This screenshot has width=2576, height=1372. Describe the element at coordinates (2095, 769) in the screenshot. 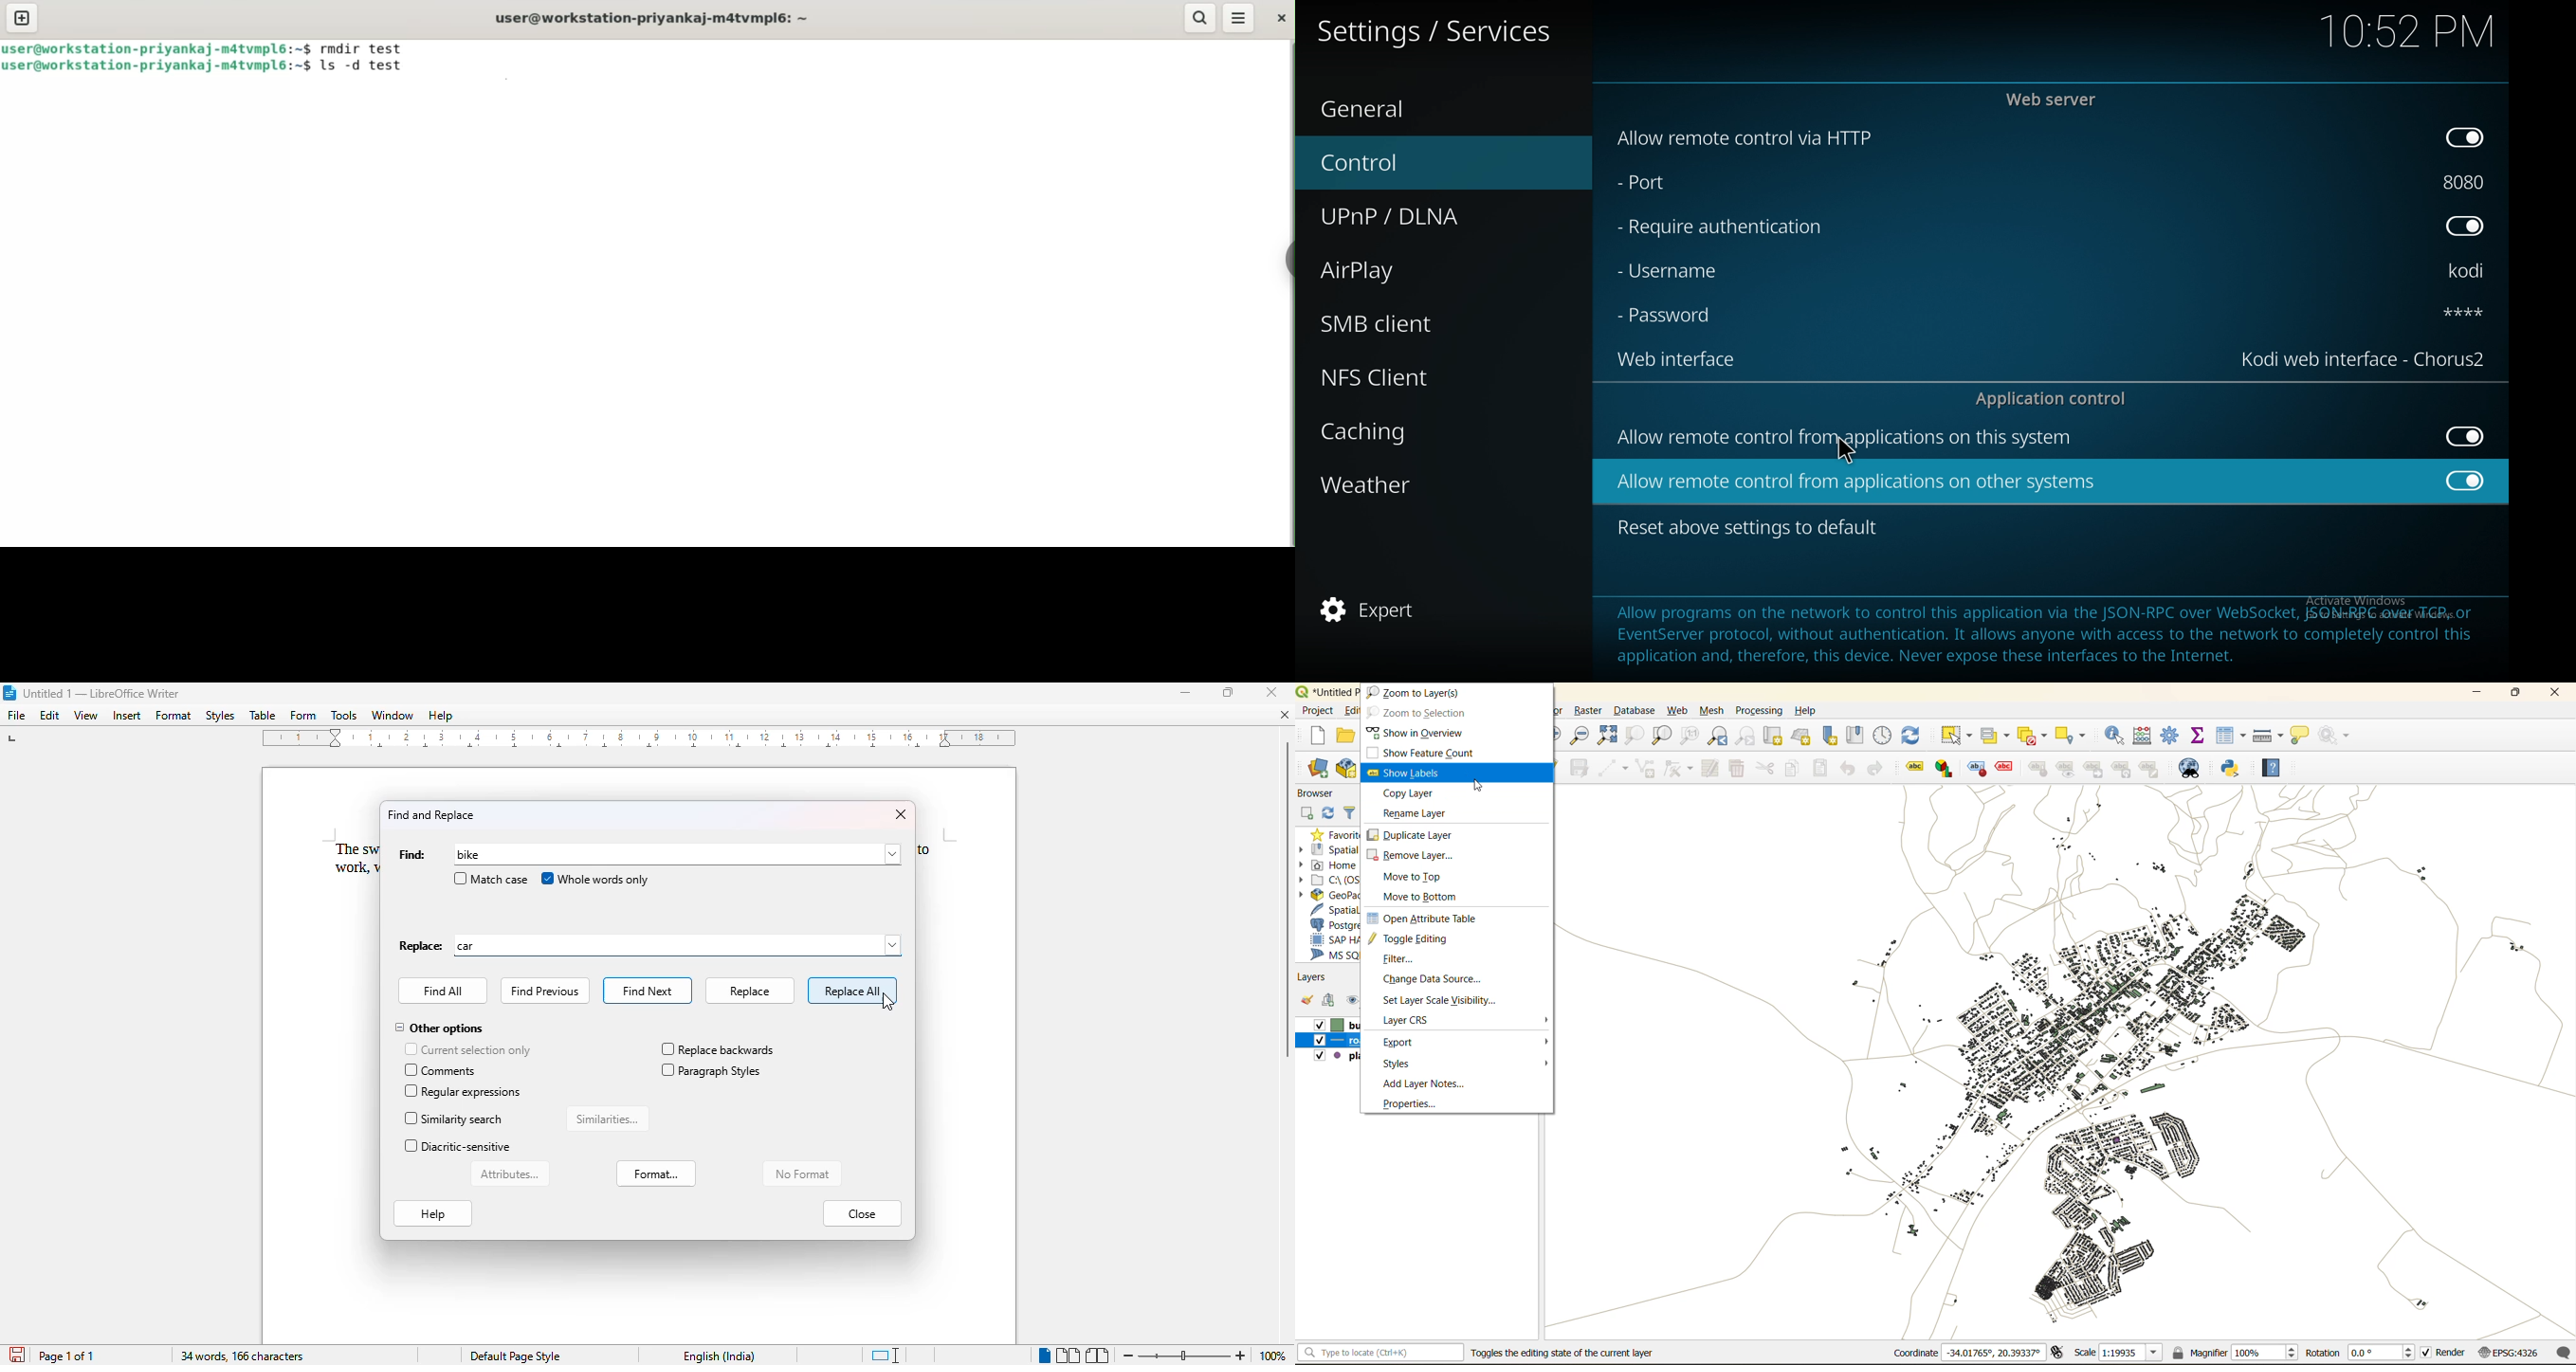

I see `move a label,diagram or callout` at that location.